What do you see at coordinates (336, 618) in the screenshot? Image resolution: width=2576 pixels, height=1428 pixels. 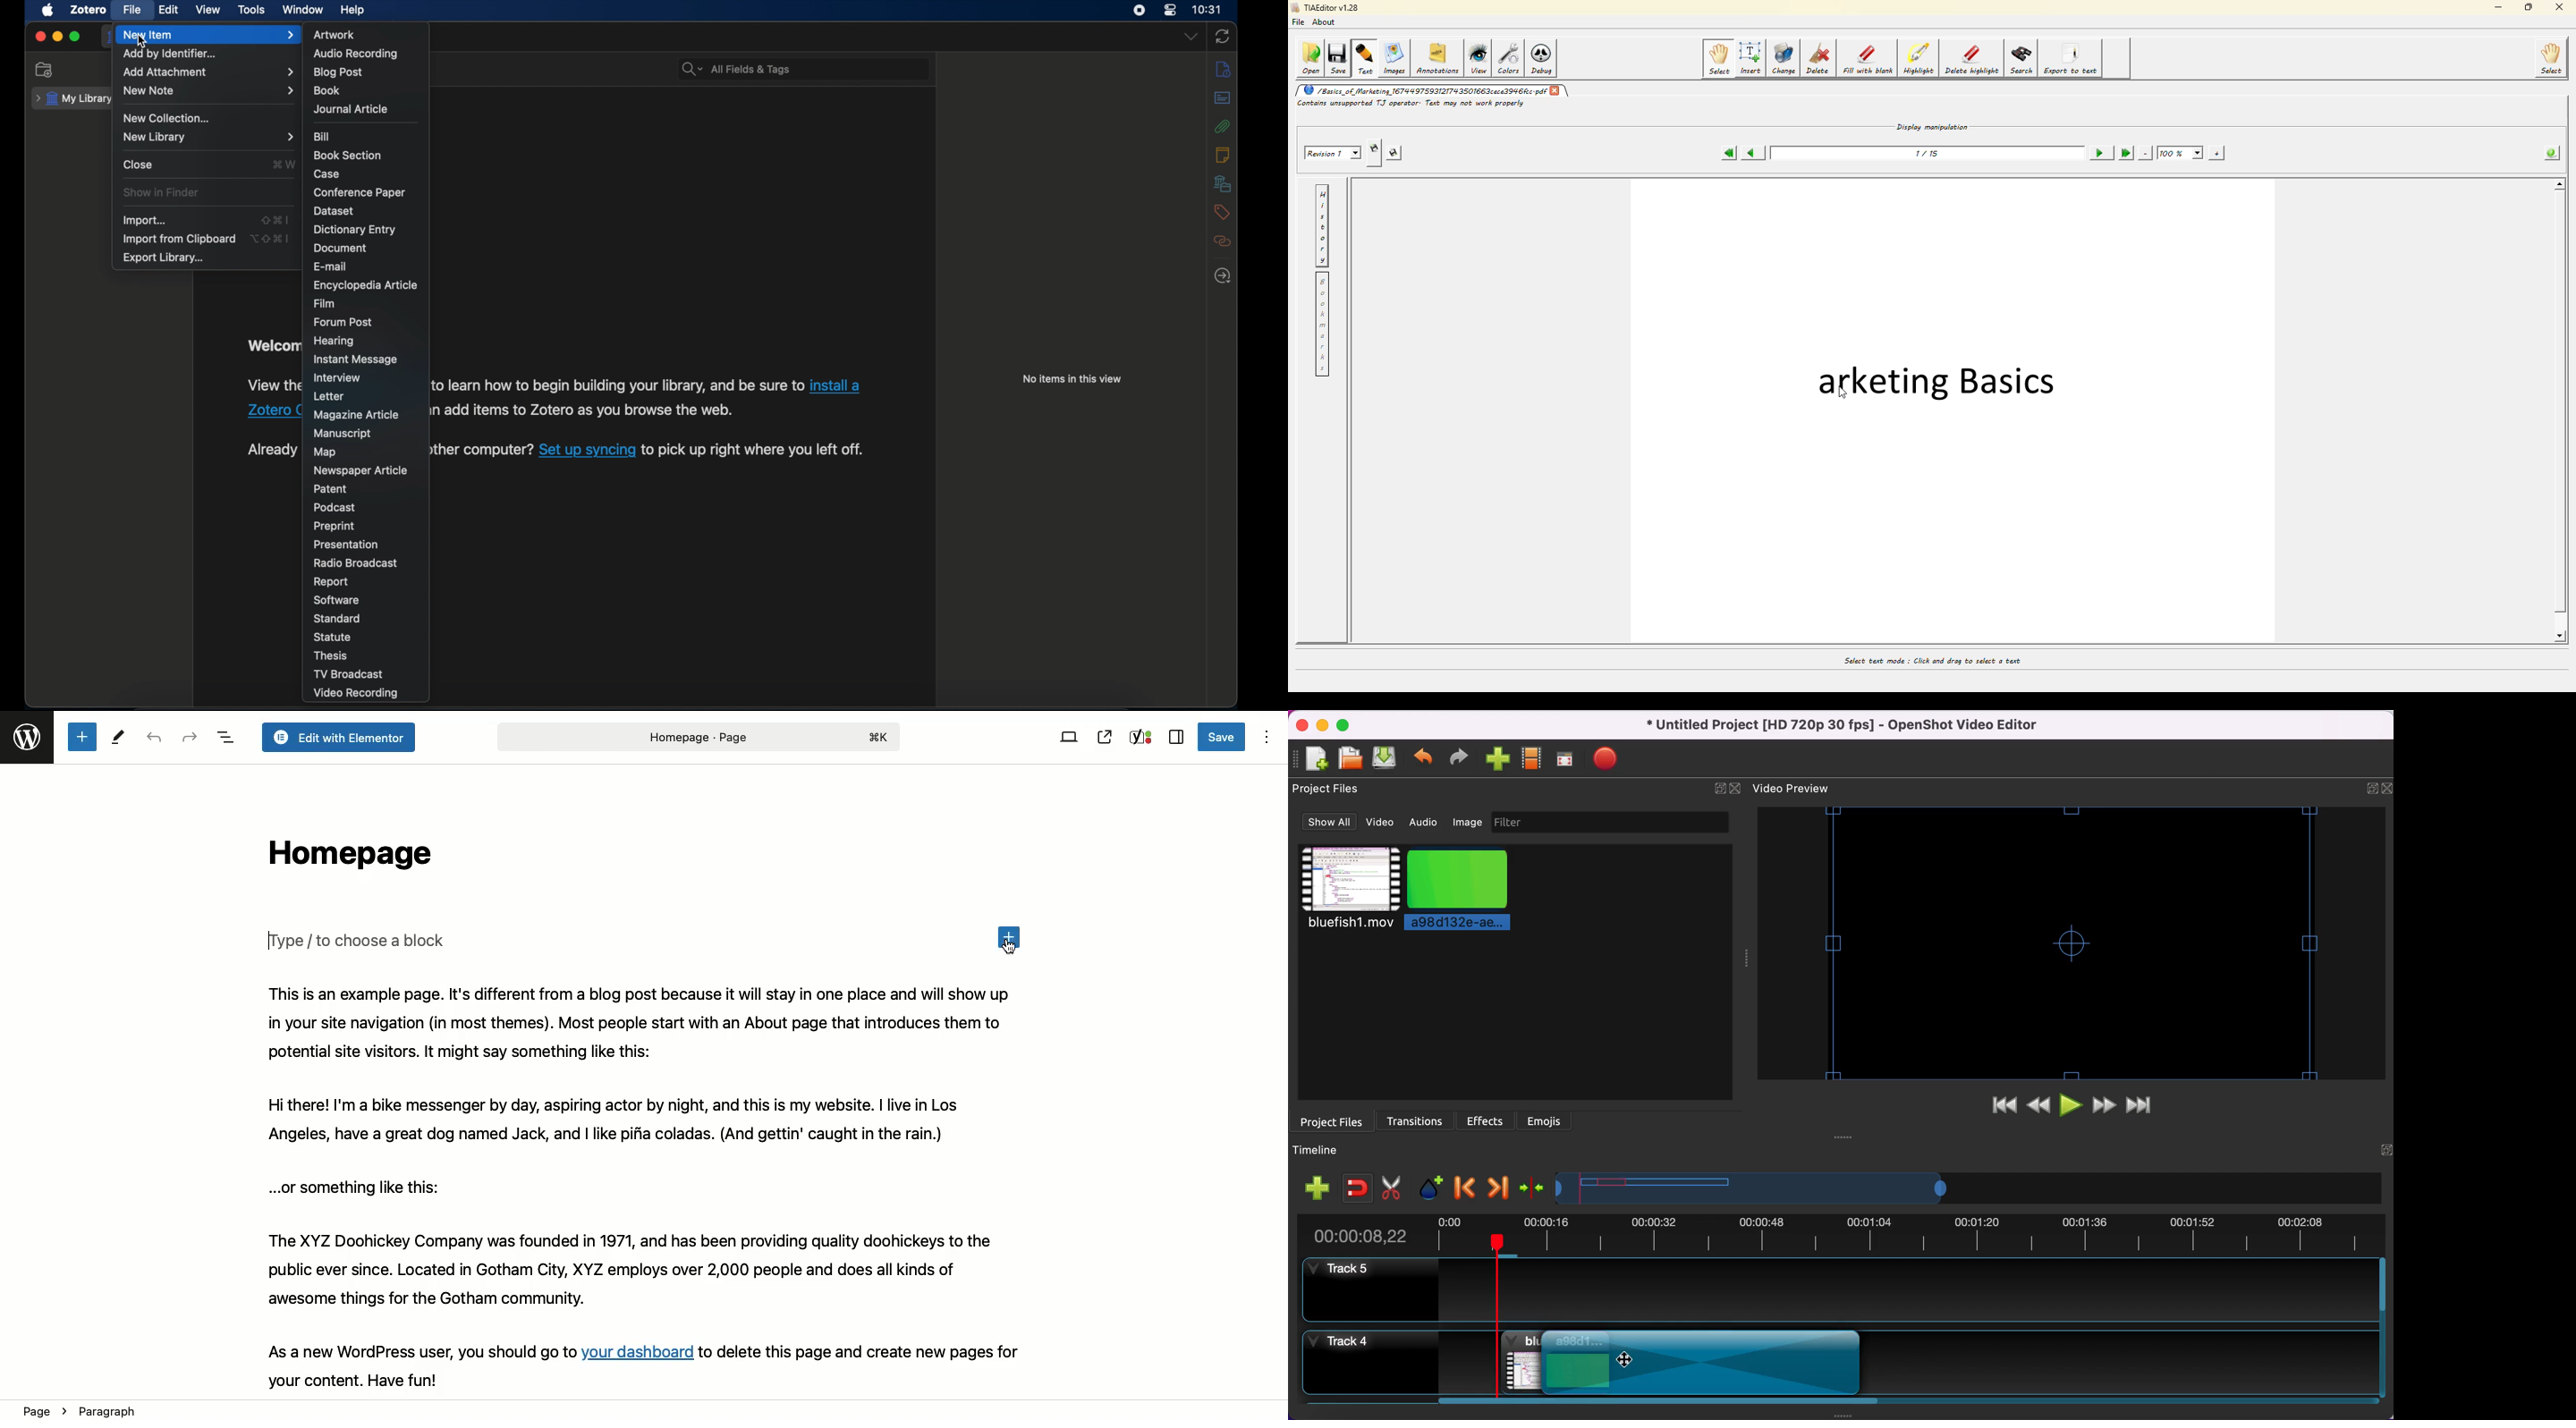 I see `standard` at bounding box center [336, 618].